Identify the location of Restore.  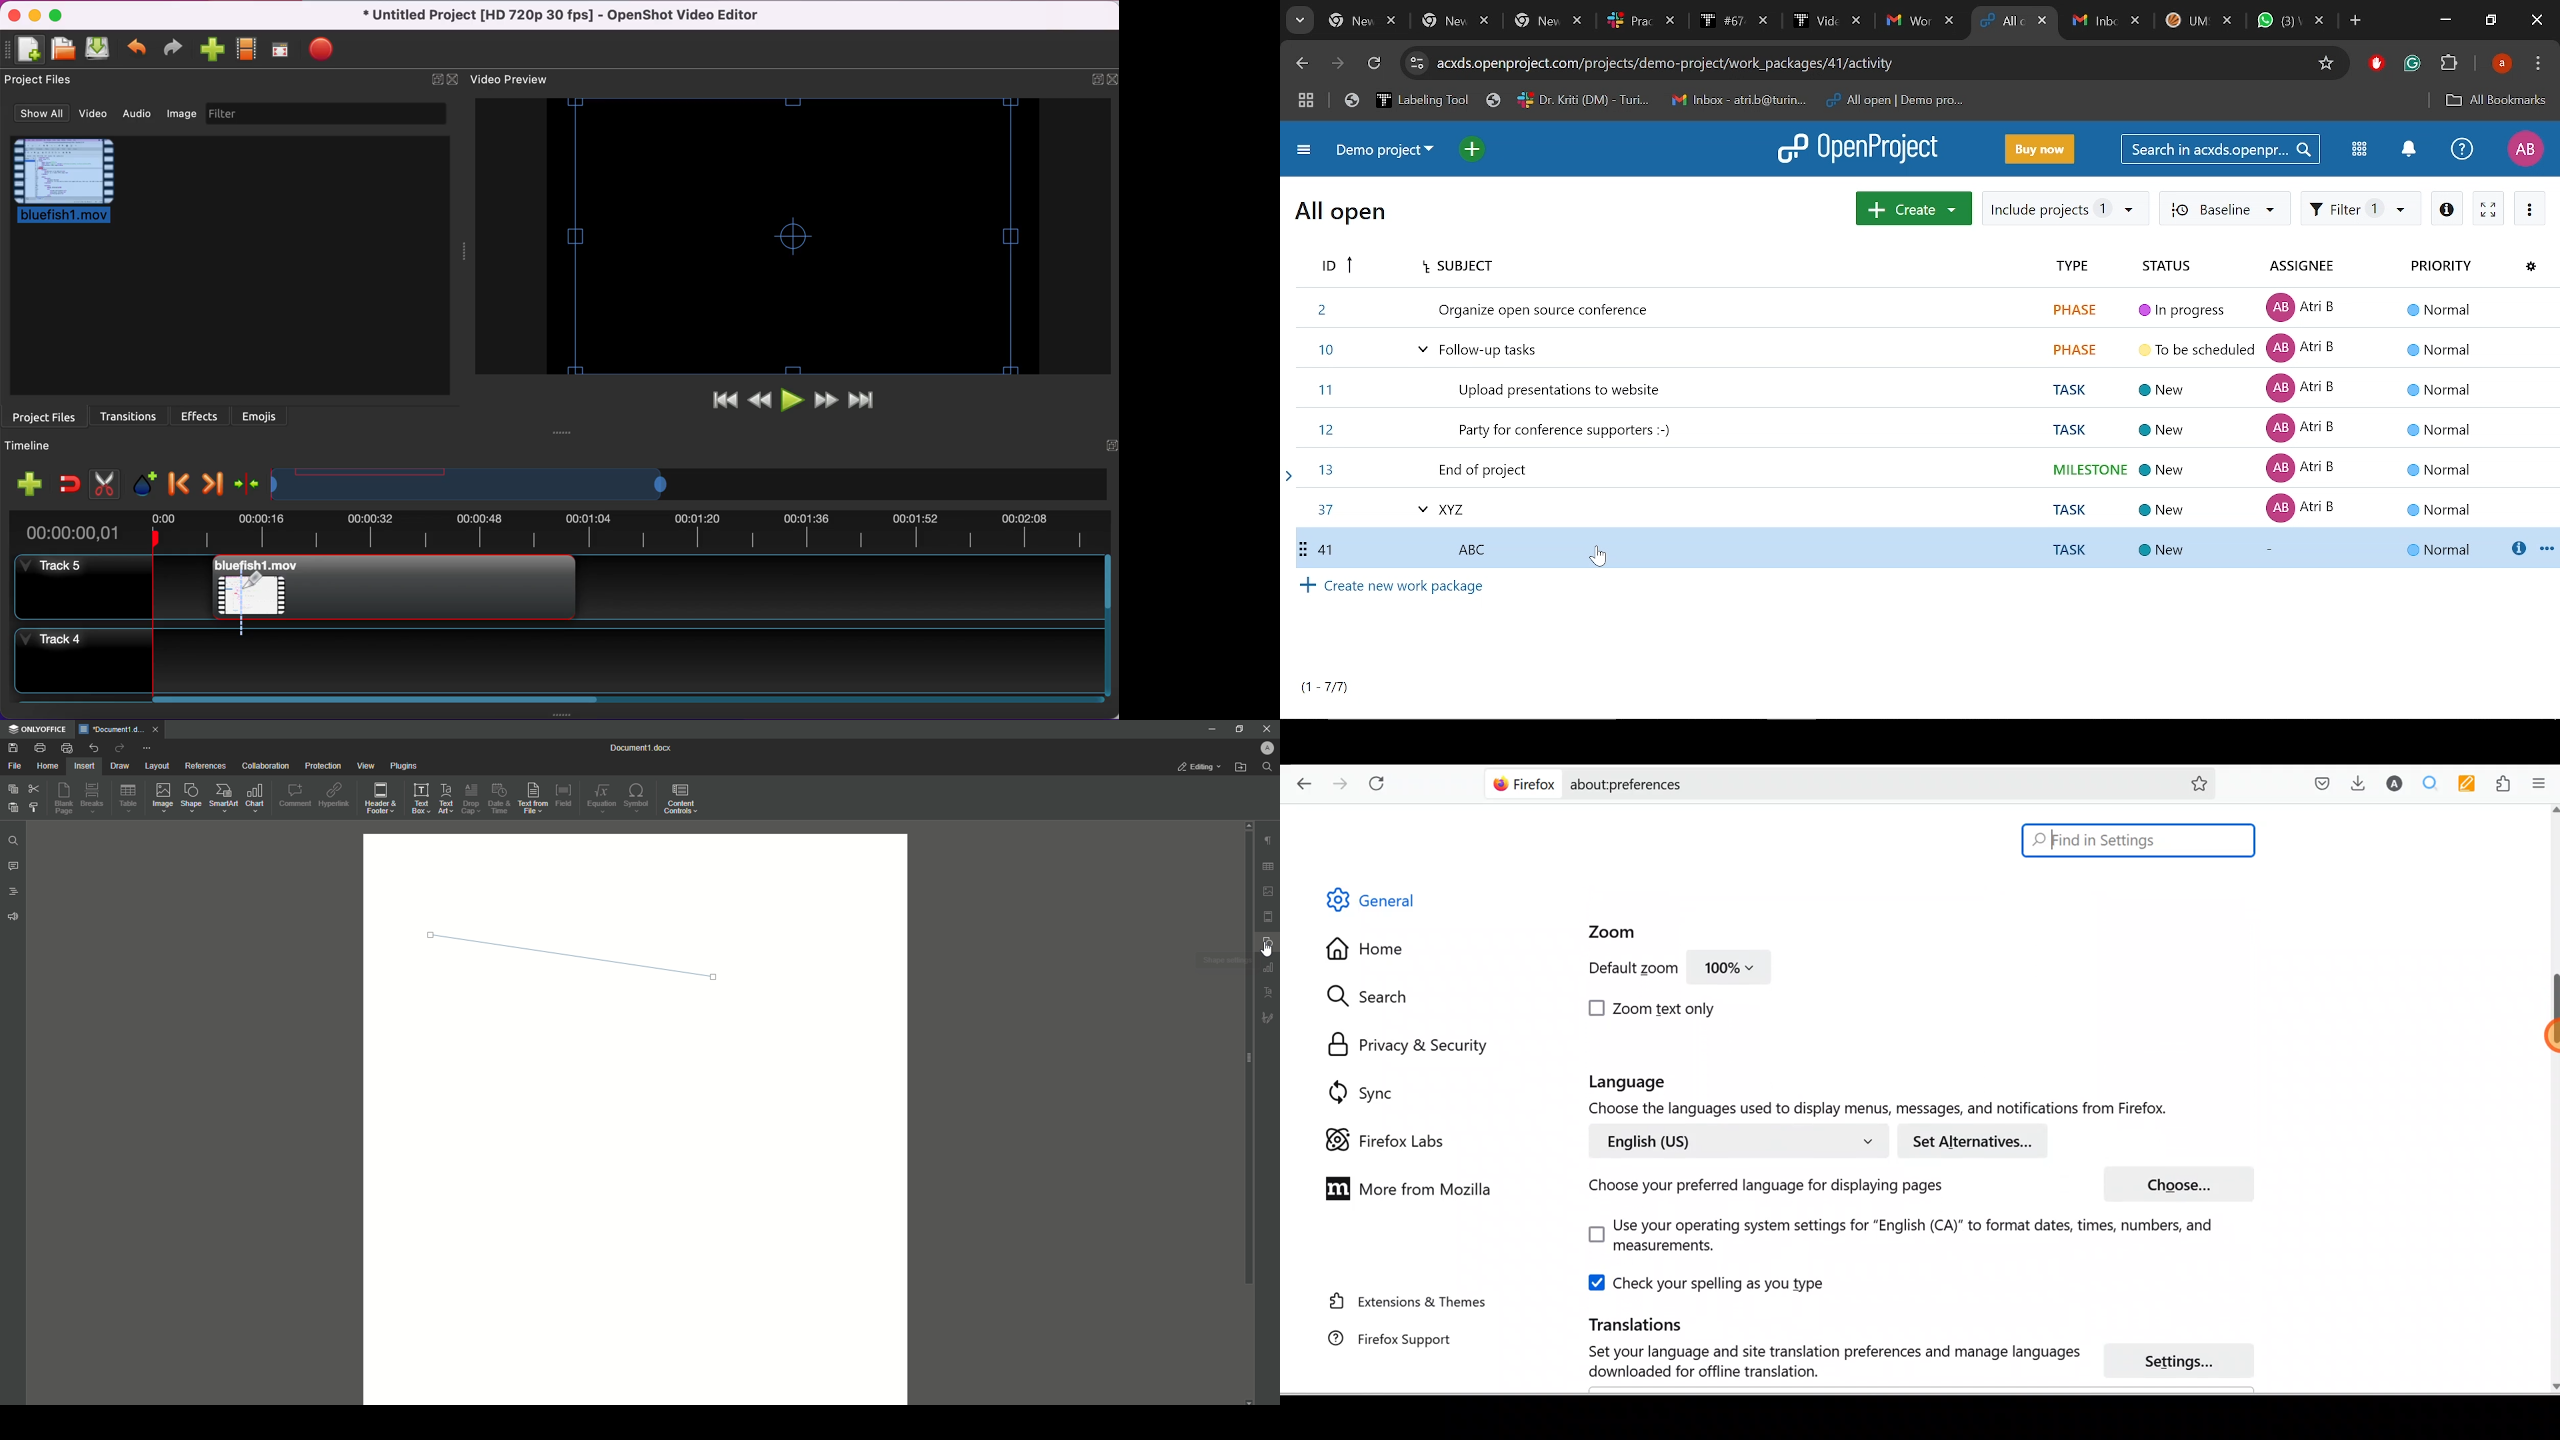
(1235, 729).